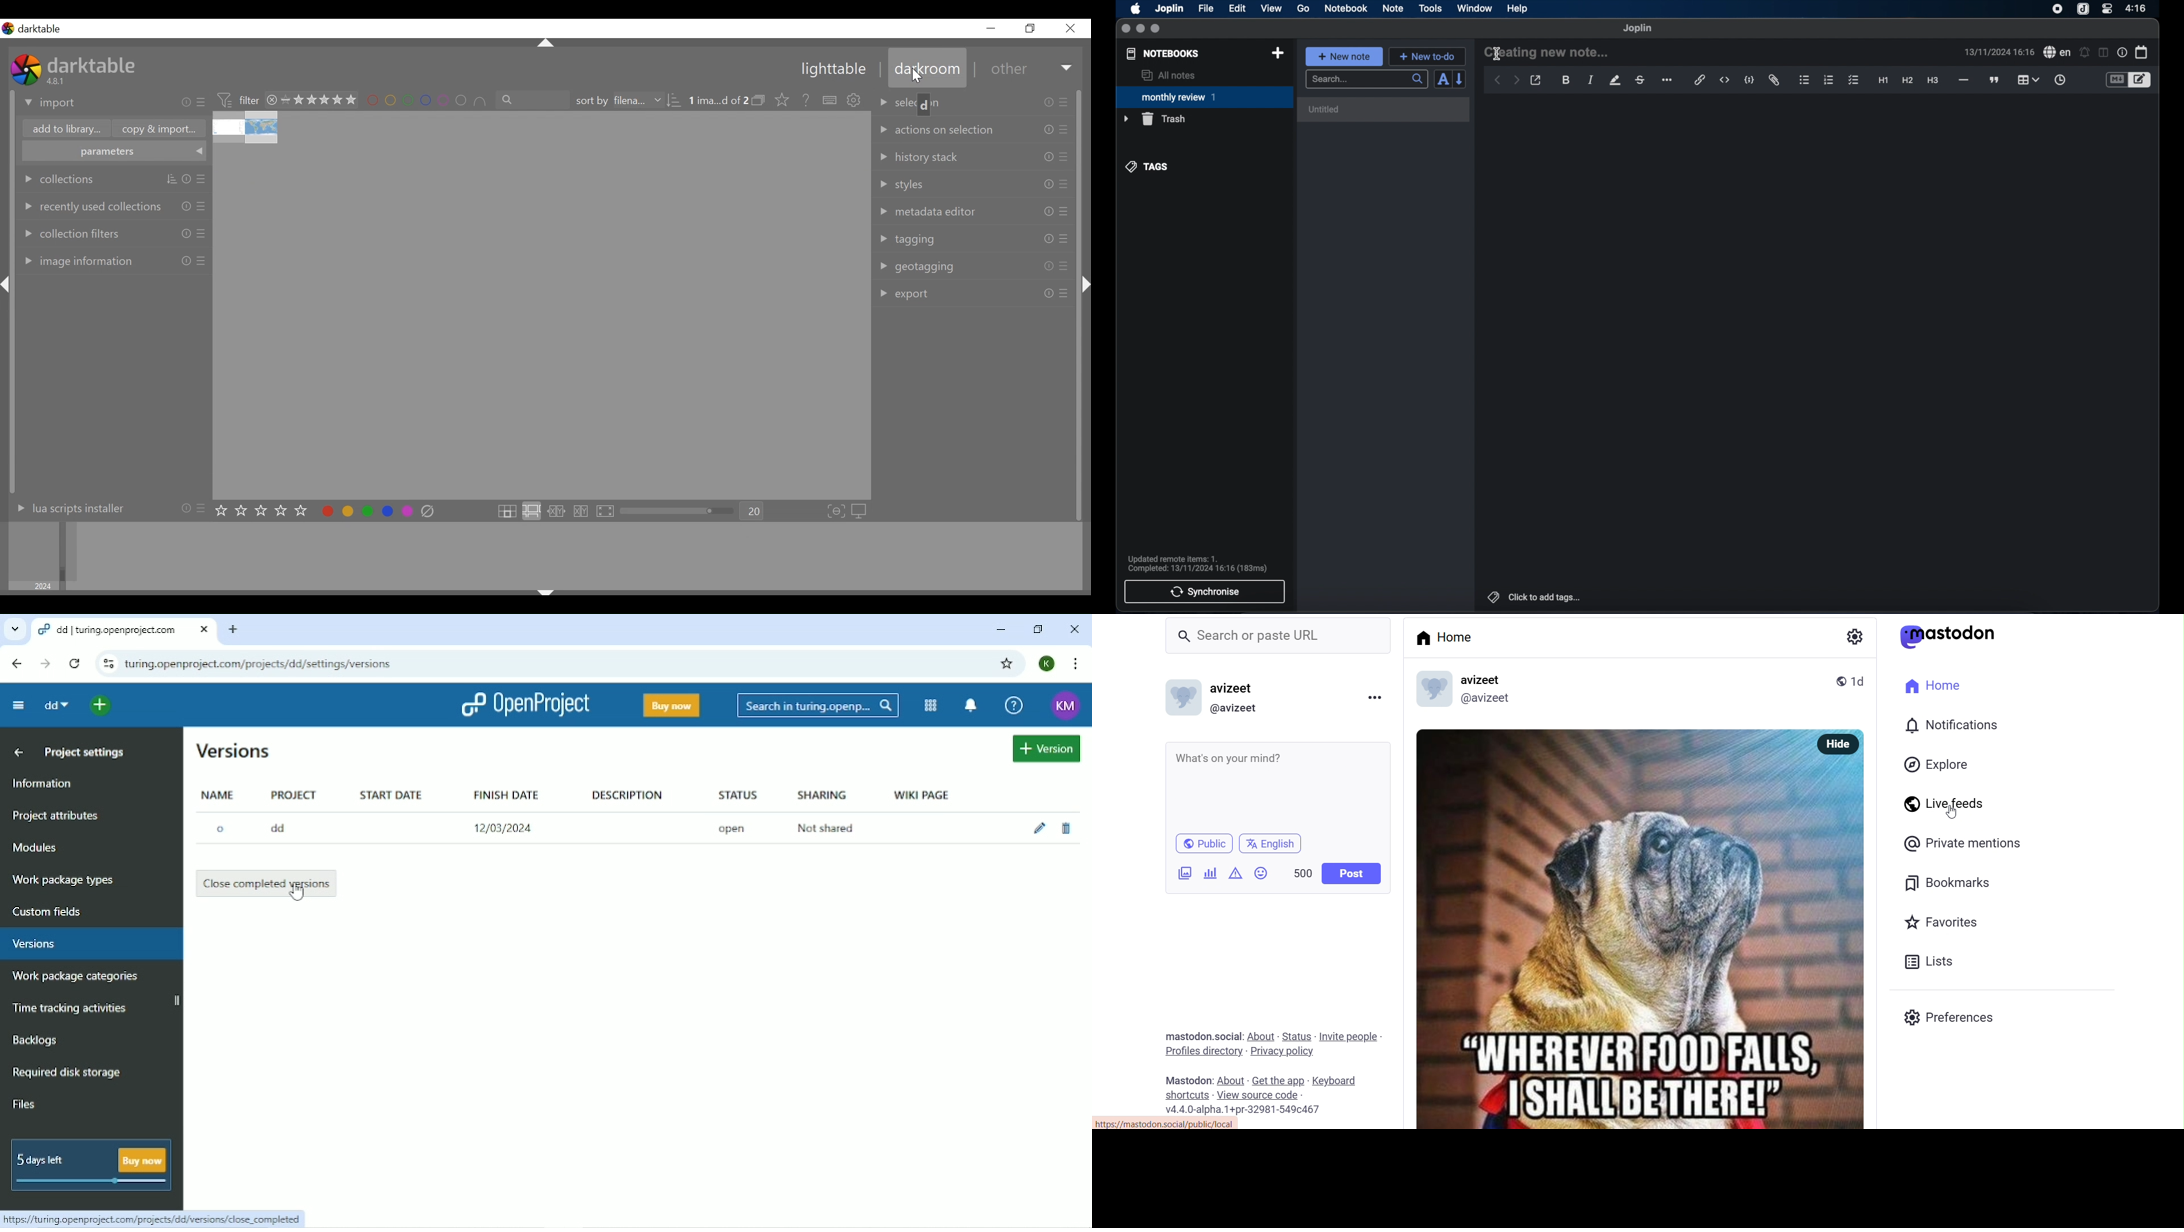  I want to click on sort order field, so click(1443, 80).